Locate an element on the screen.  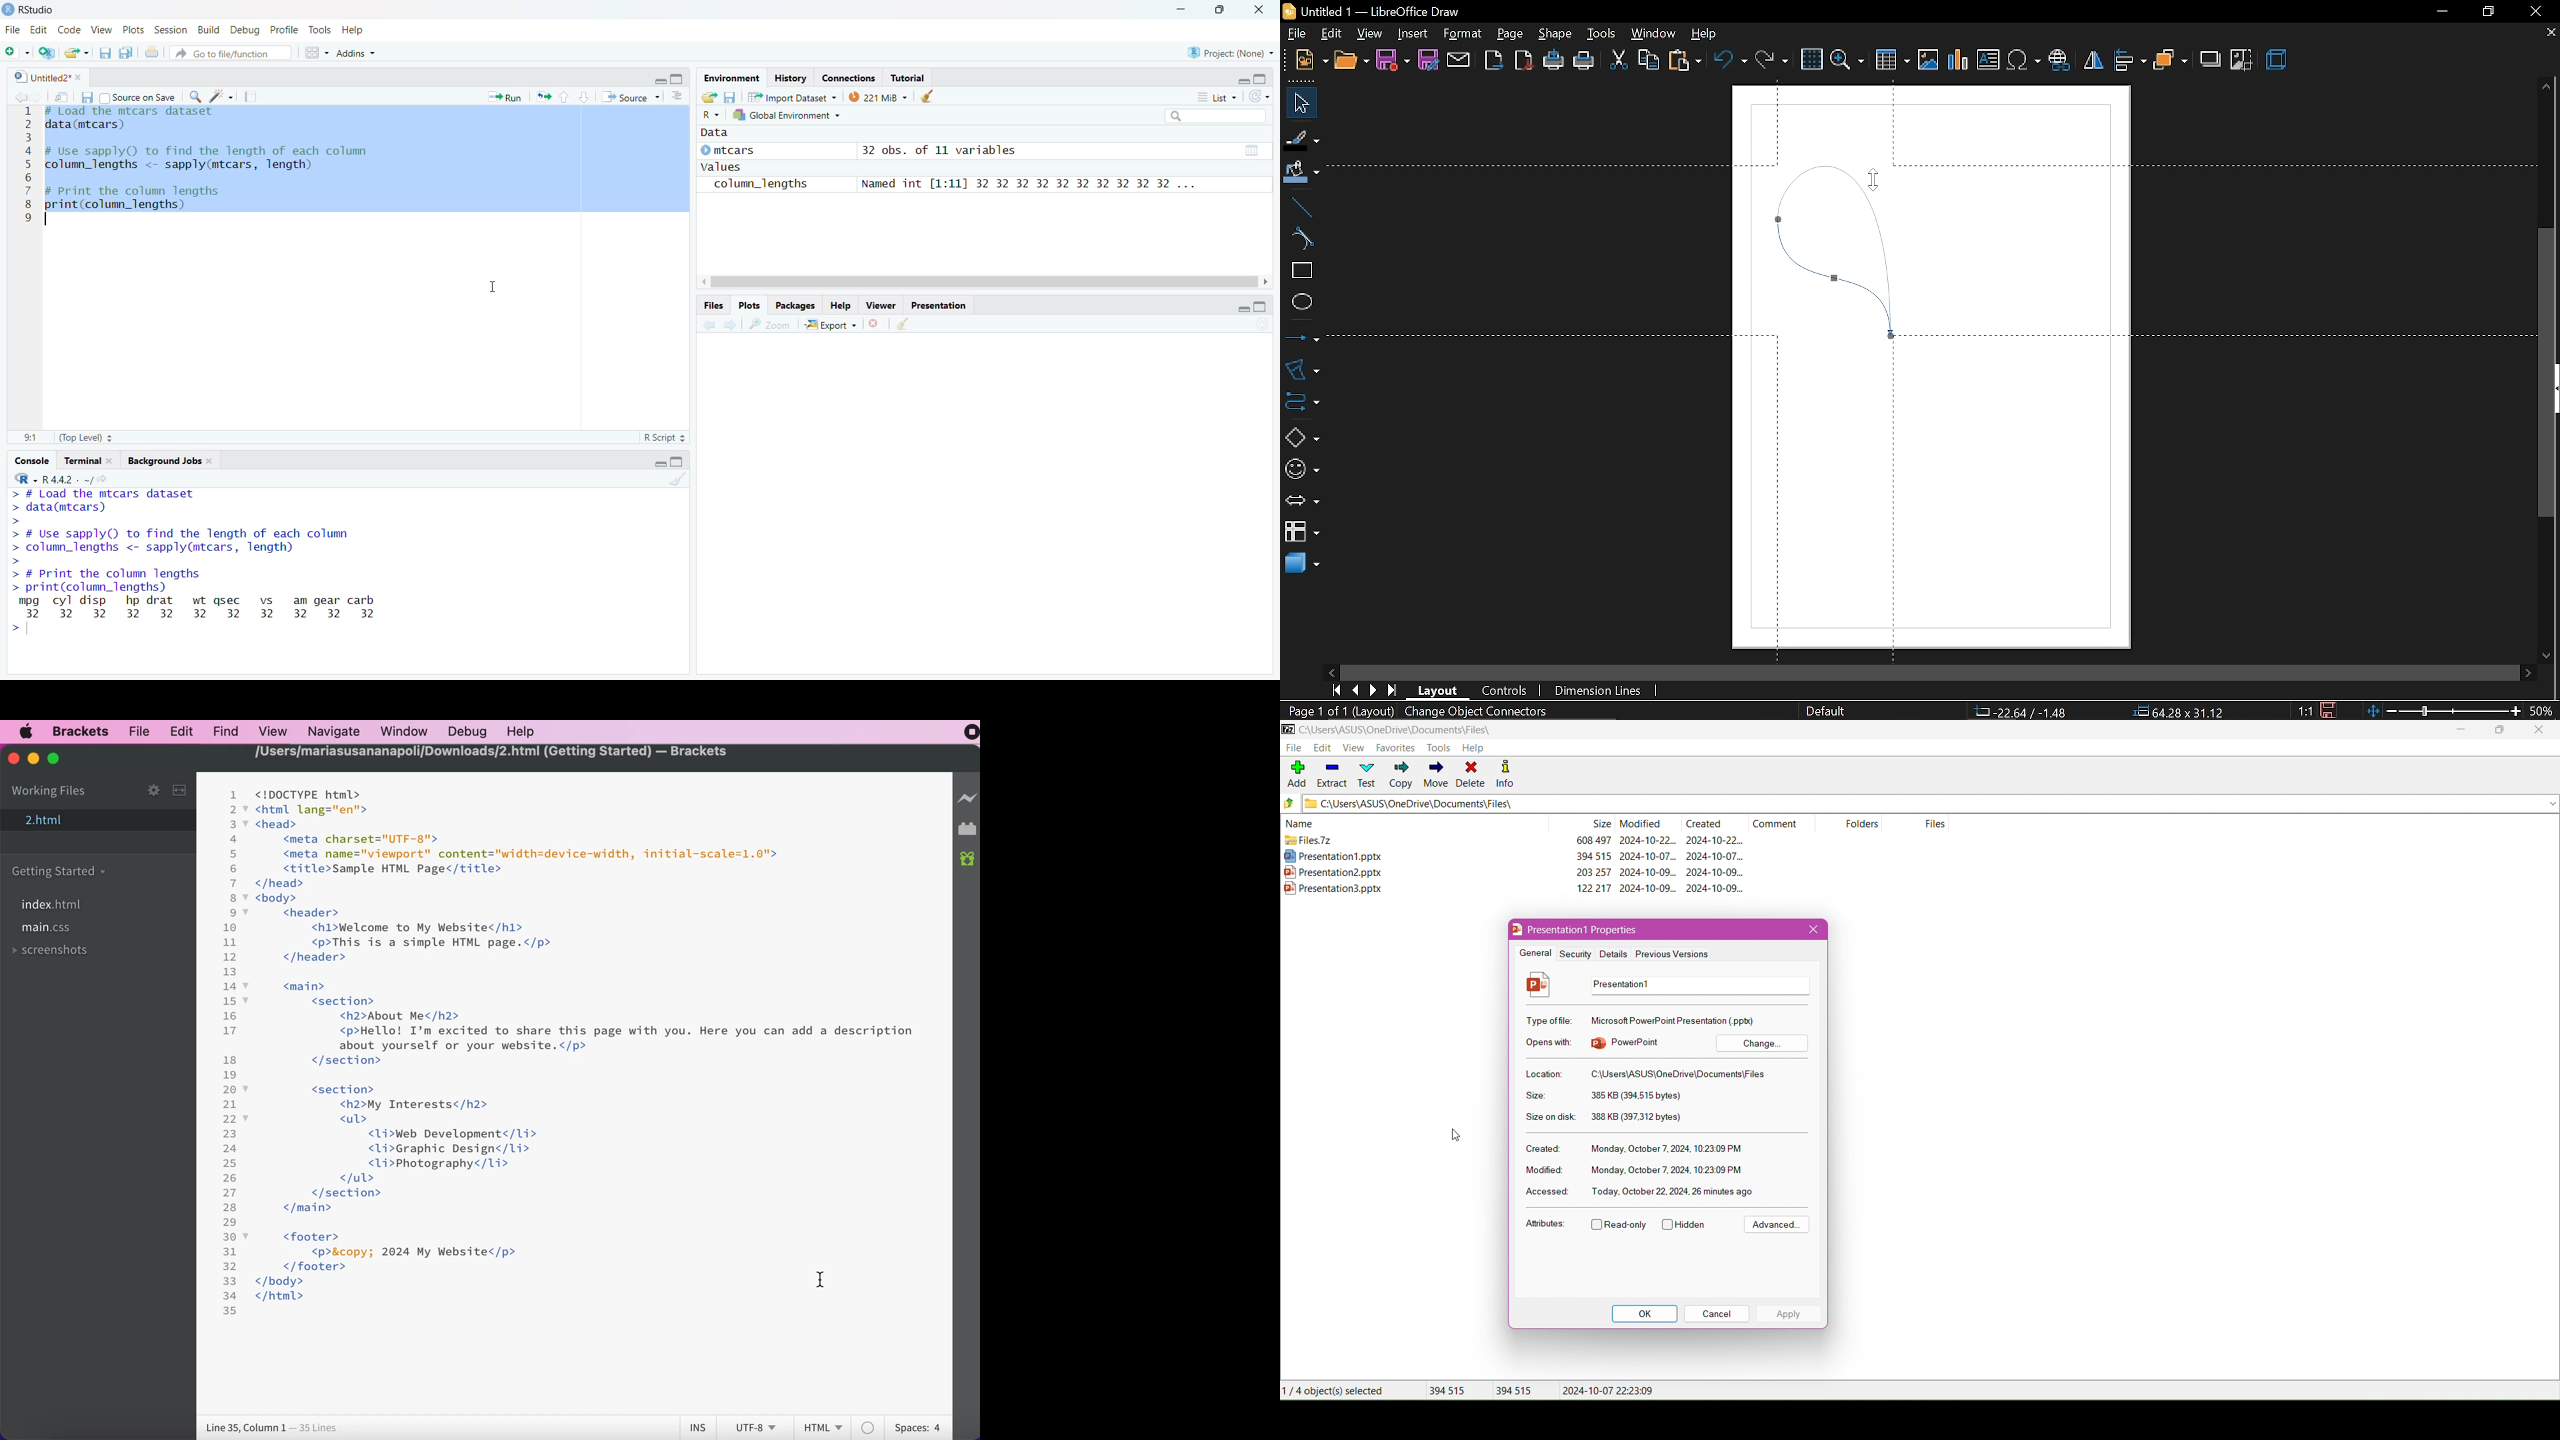
3d shapes is located at coordinates (1301, 566).